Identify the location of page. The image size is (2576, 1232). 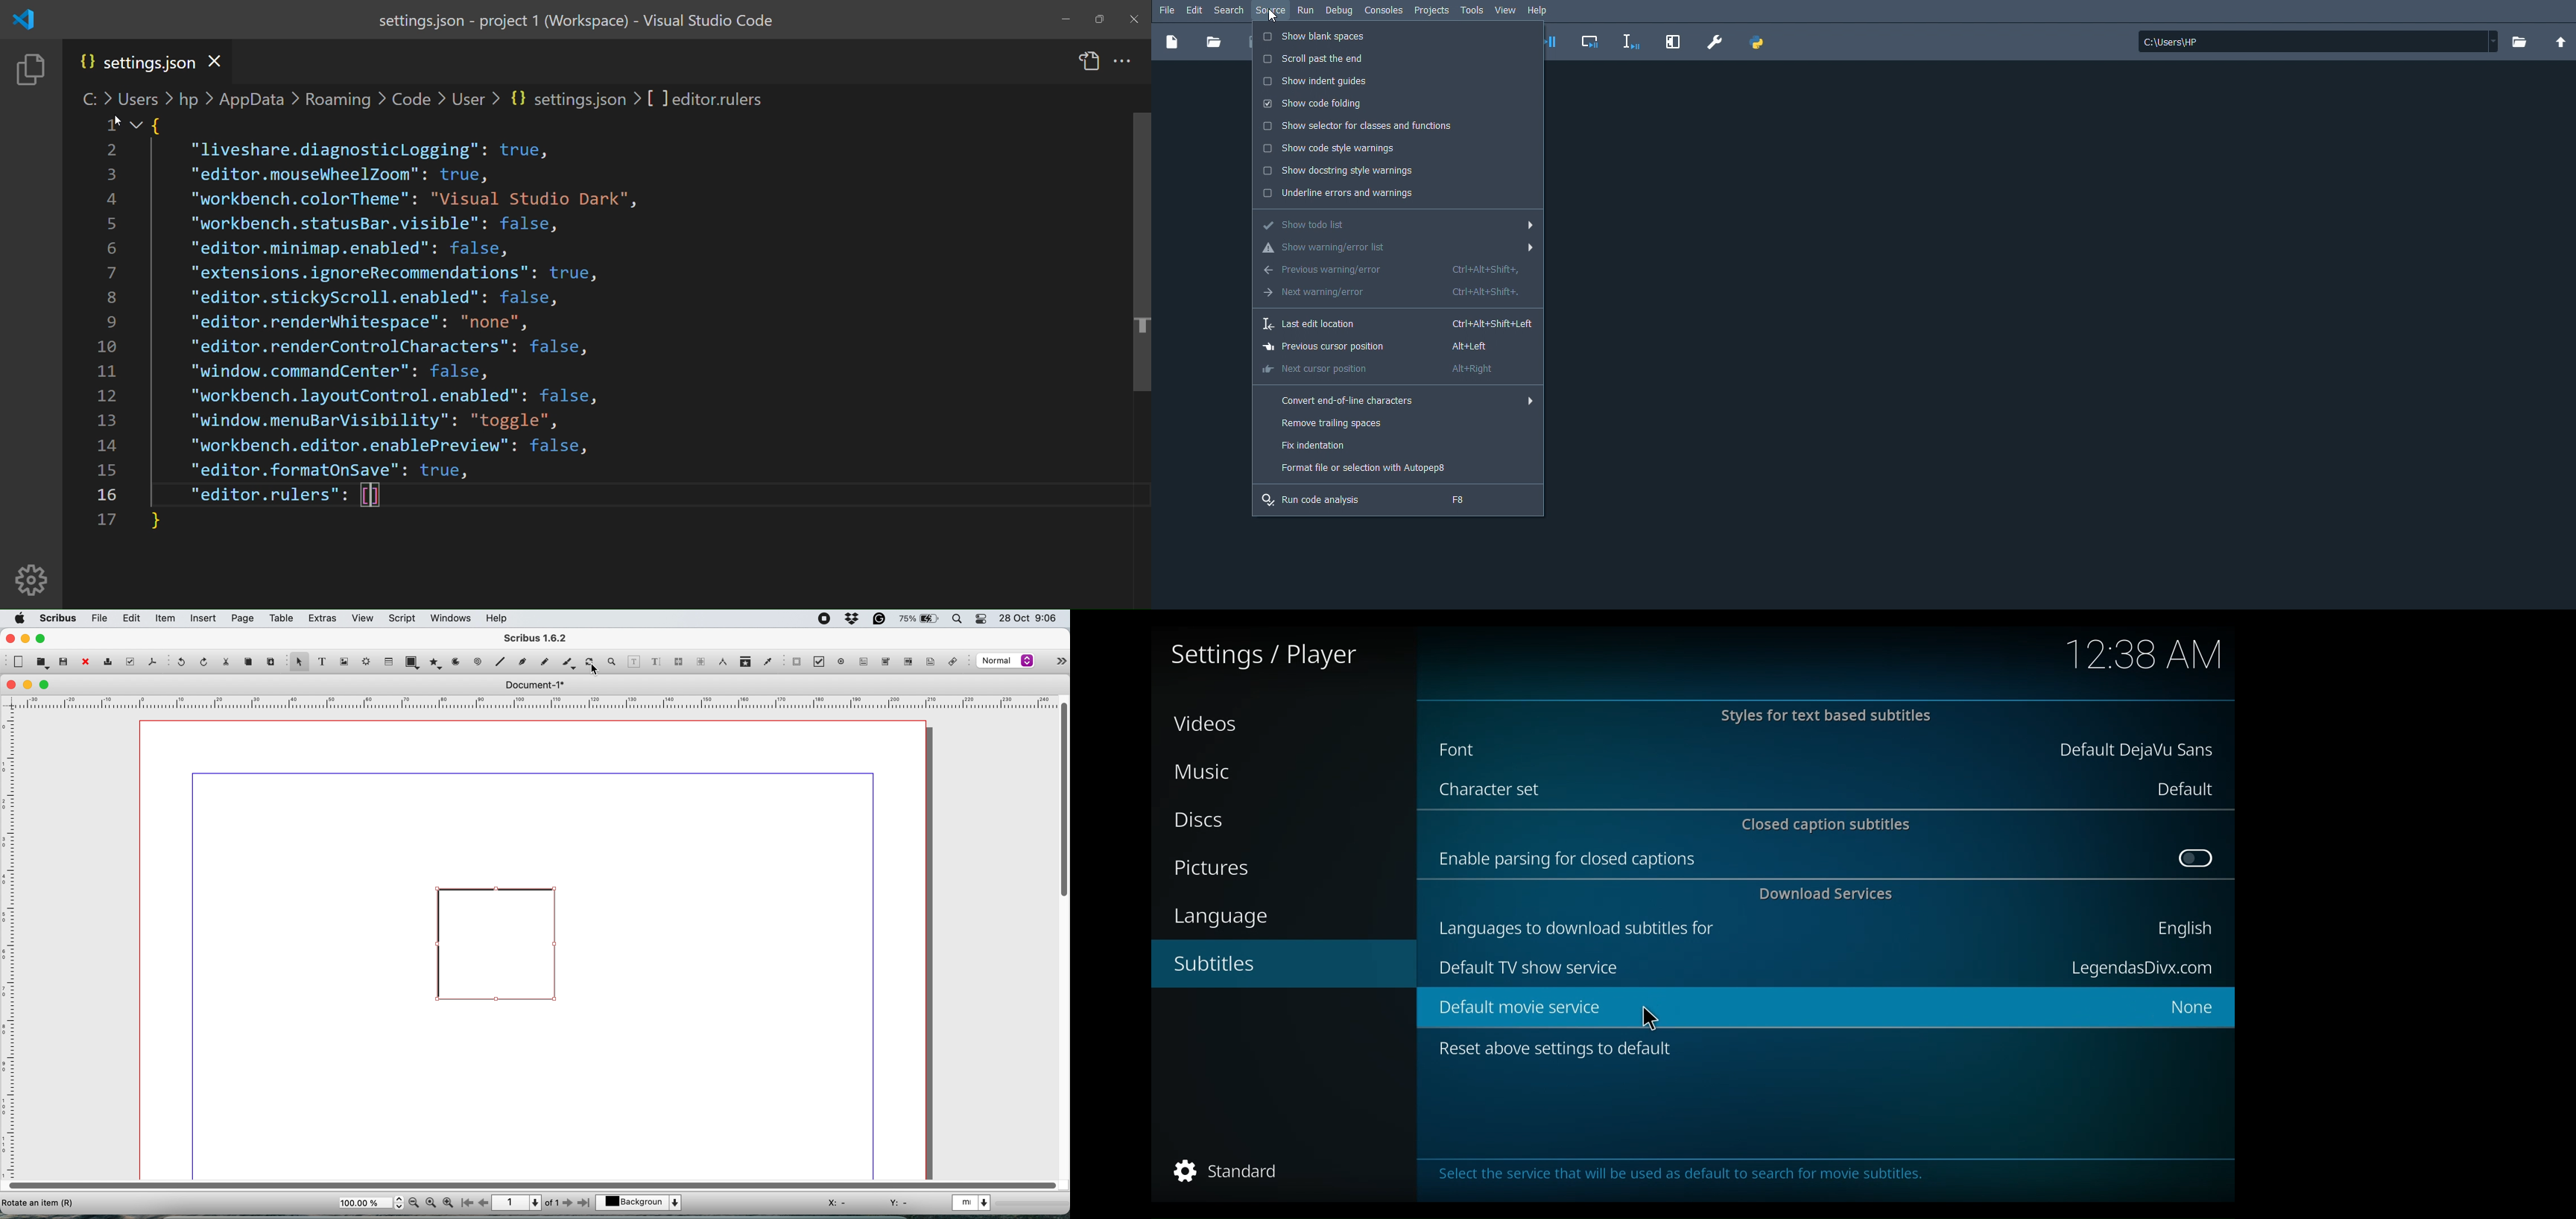
(243, 619).